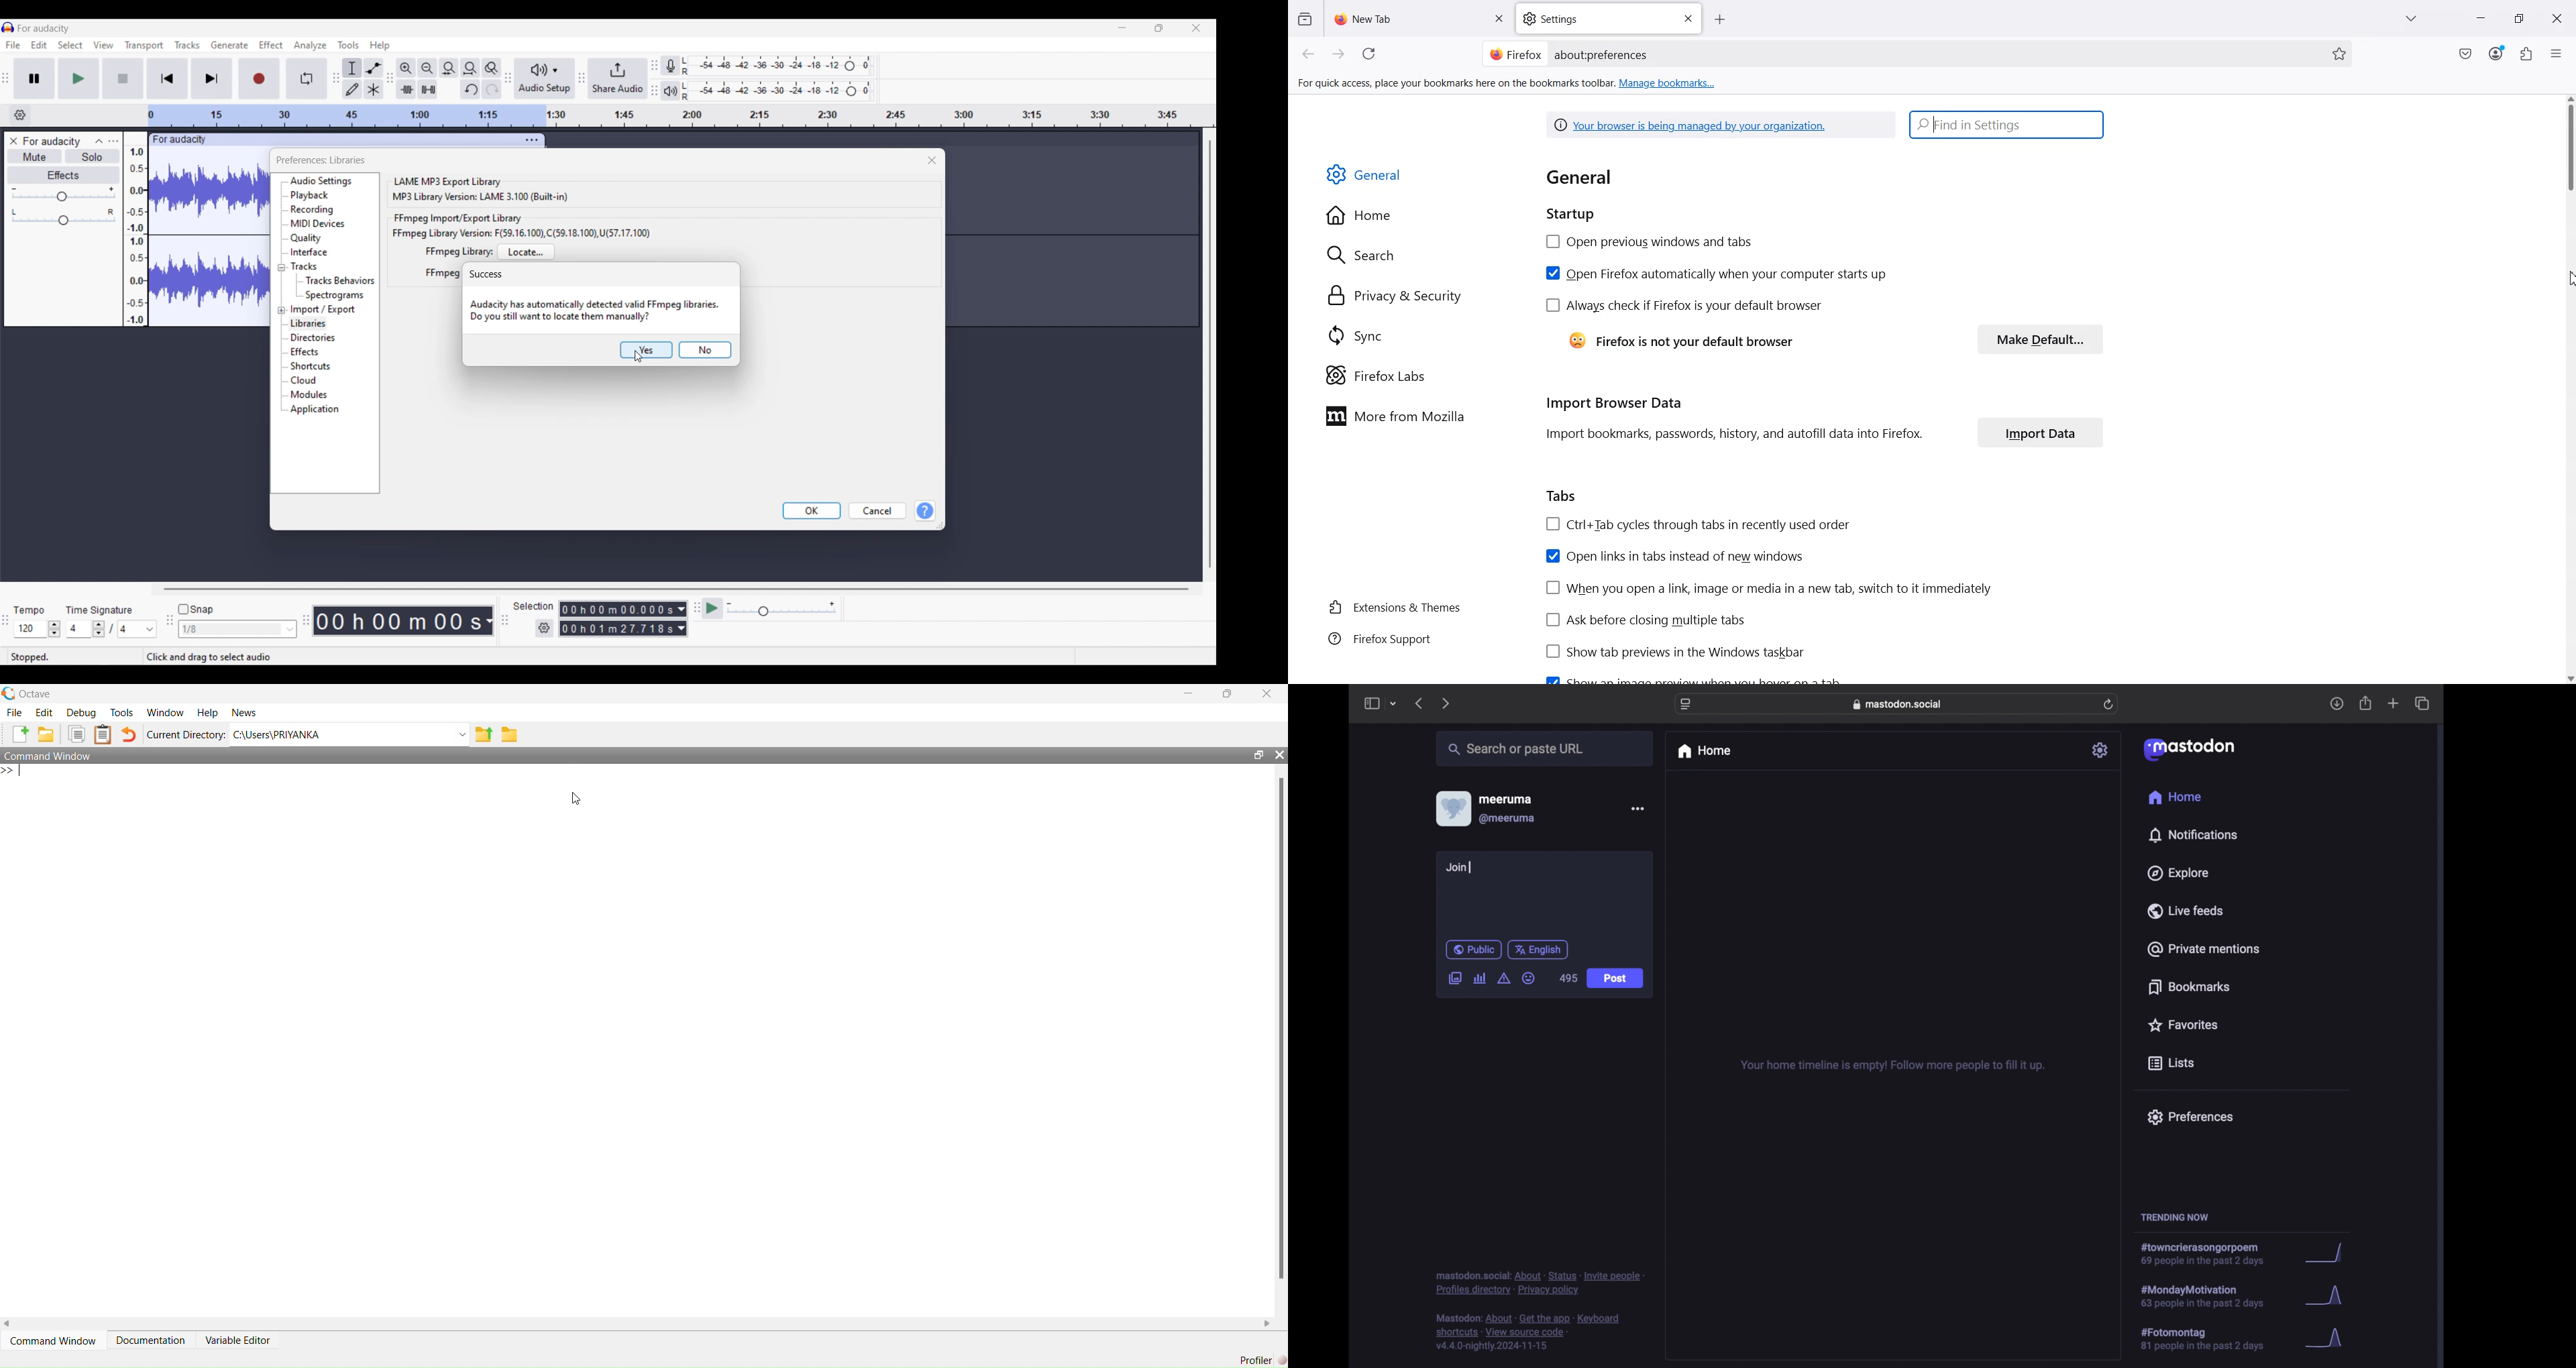 This screenshot has width=2576, height=1372. I want to click on OK, so click(811, 511).